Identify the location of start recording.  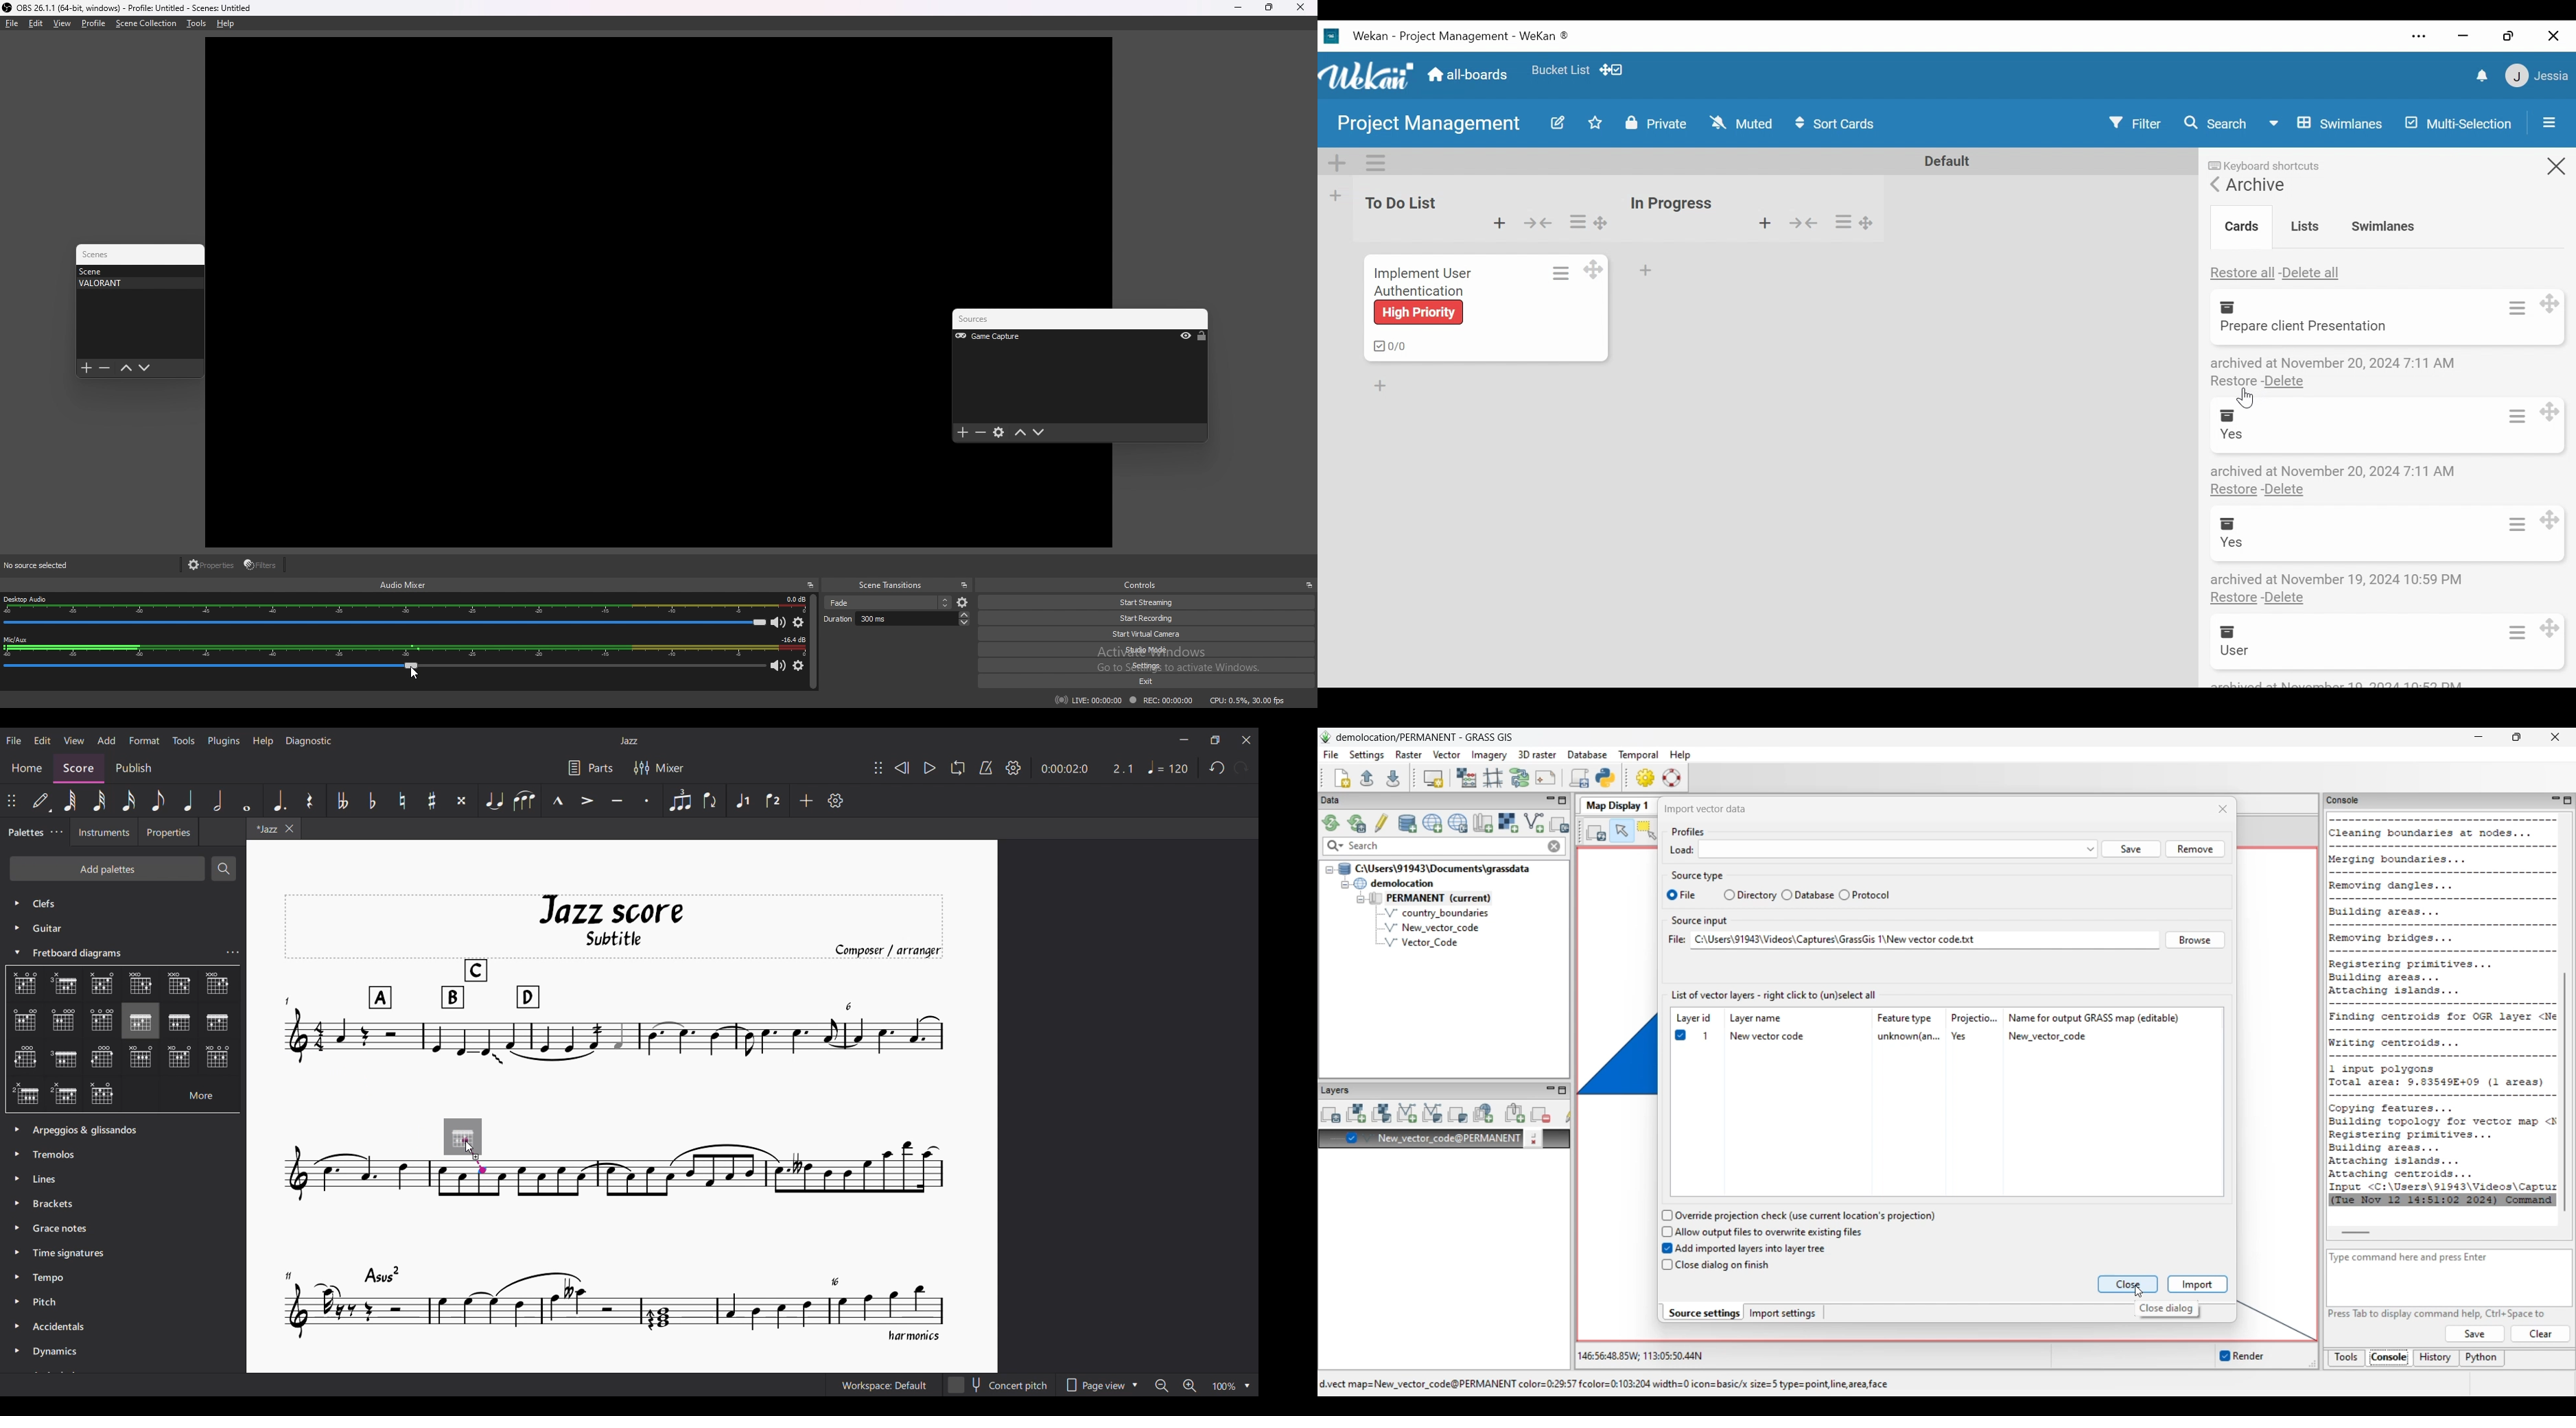
(1149, 618).